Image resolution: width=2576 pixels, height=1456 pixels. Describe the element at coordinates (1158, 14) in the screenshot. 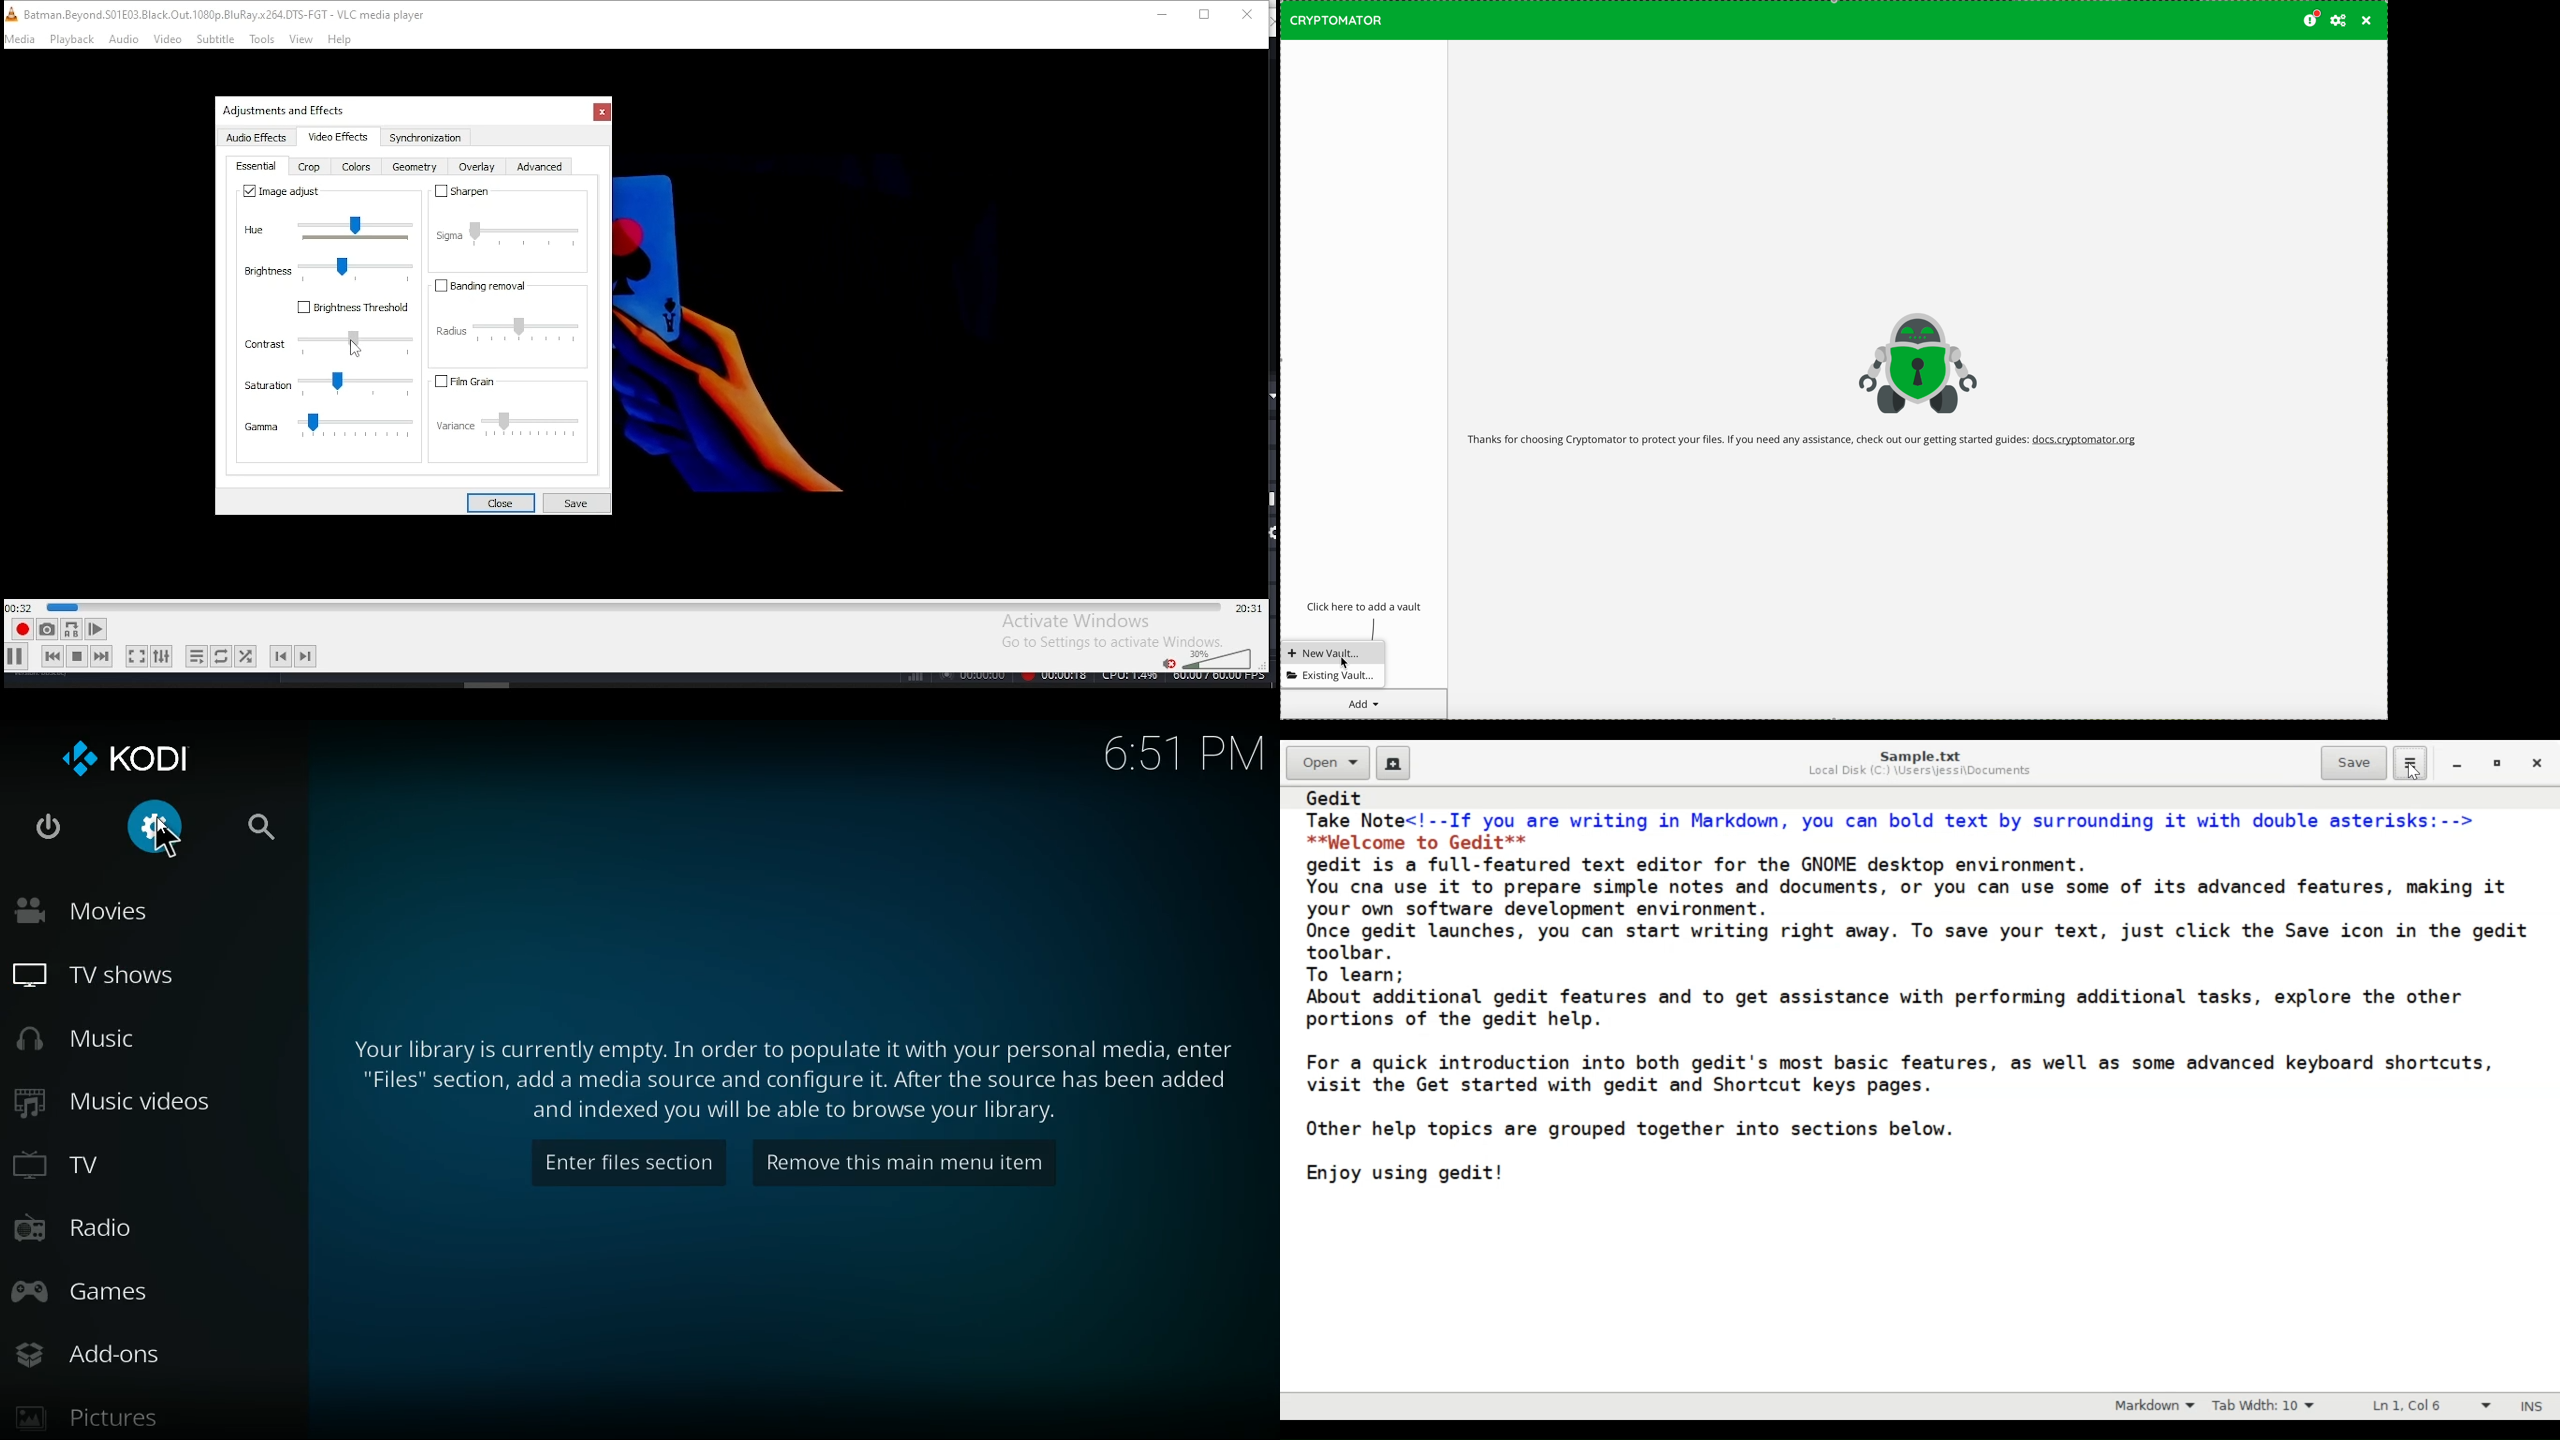

I see `minimize` at that location.